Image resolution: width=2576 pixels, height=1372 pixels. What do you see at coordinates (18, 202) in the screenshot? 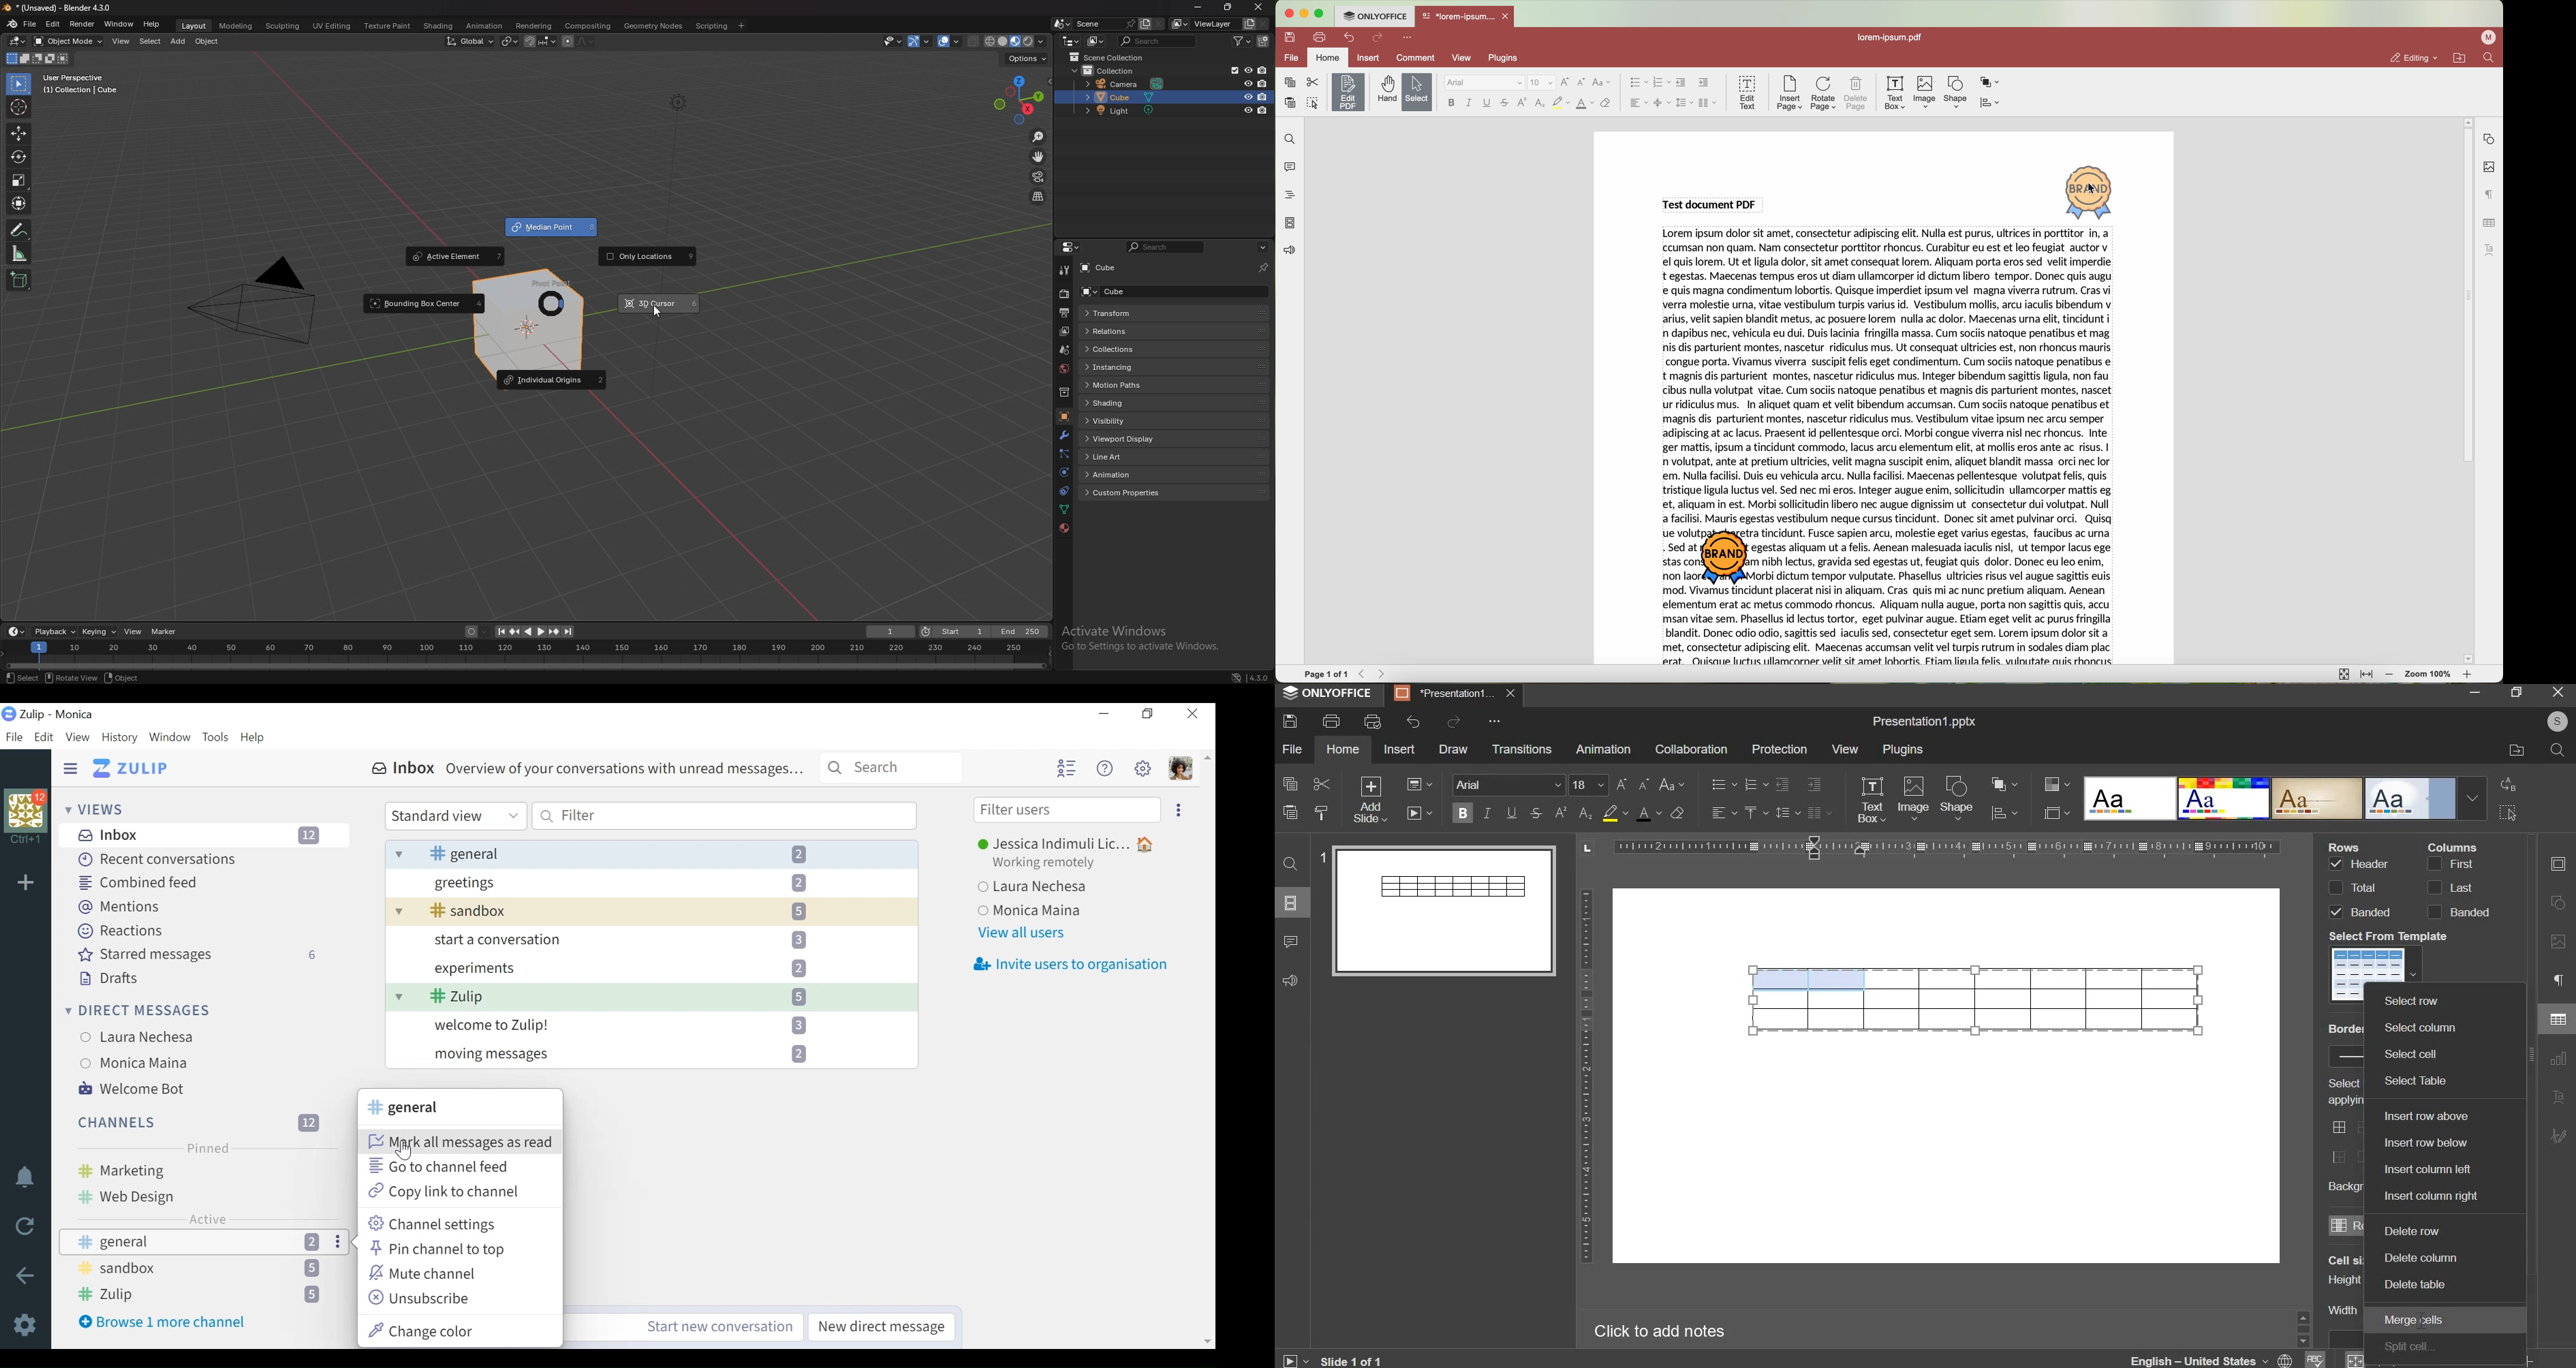
I see `transform` at bounding box center [18, 202].